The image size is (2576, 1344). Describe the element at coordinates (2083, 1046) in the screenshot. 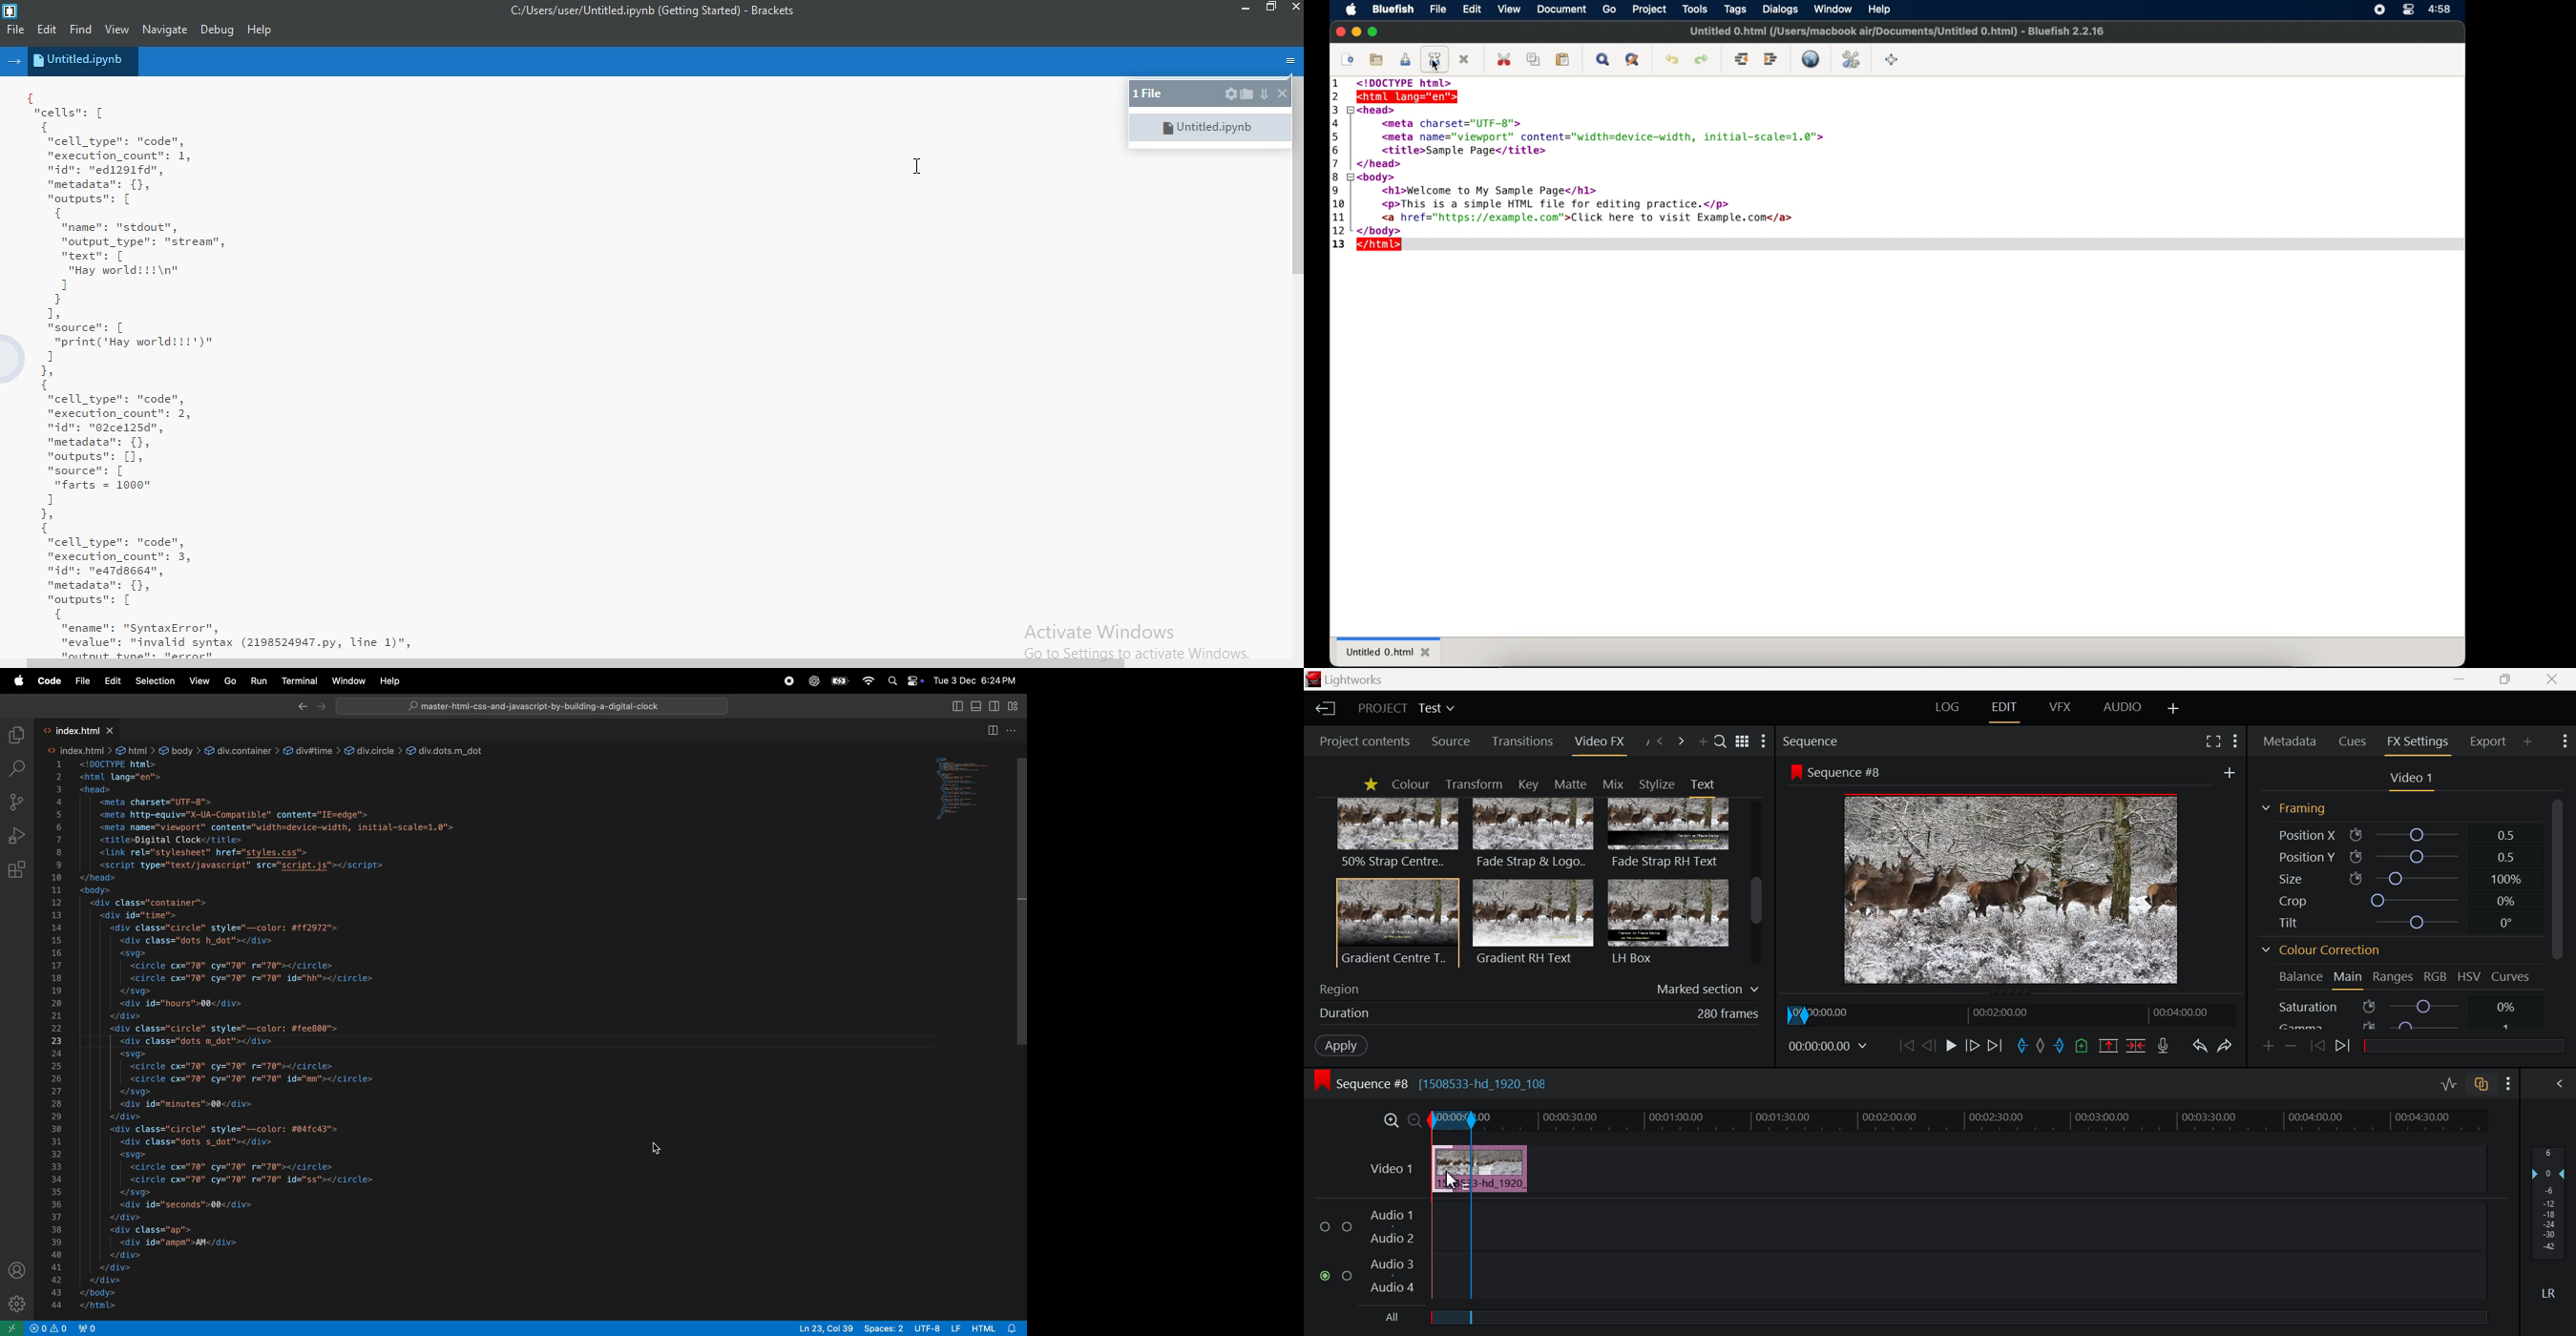

I see `Mark Cue` at that location.